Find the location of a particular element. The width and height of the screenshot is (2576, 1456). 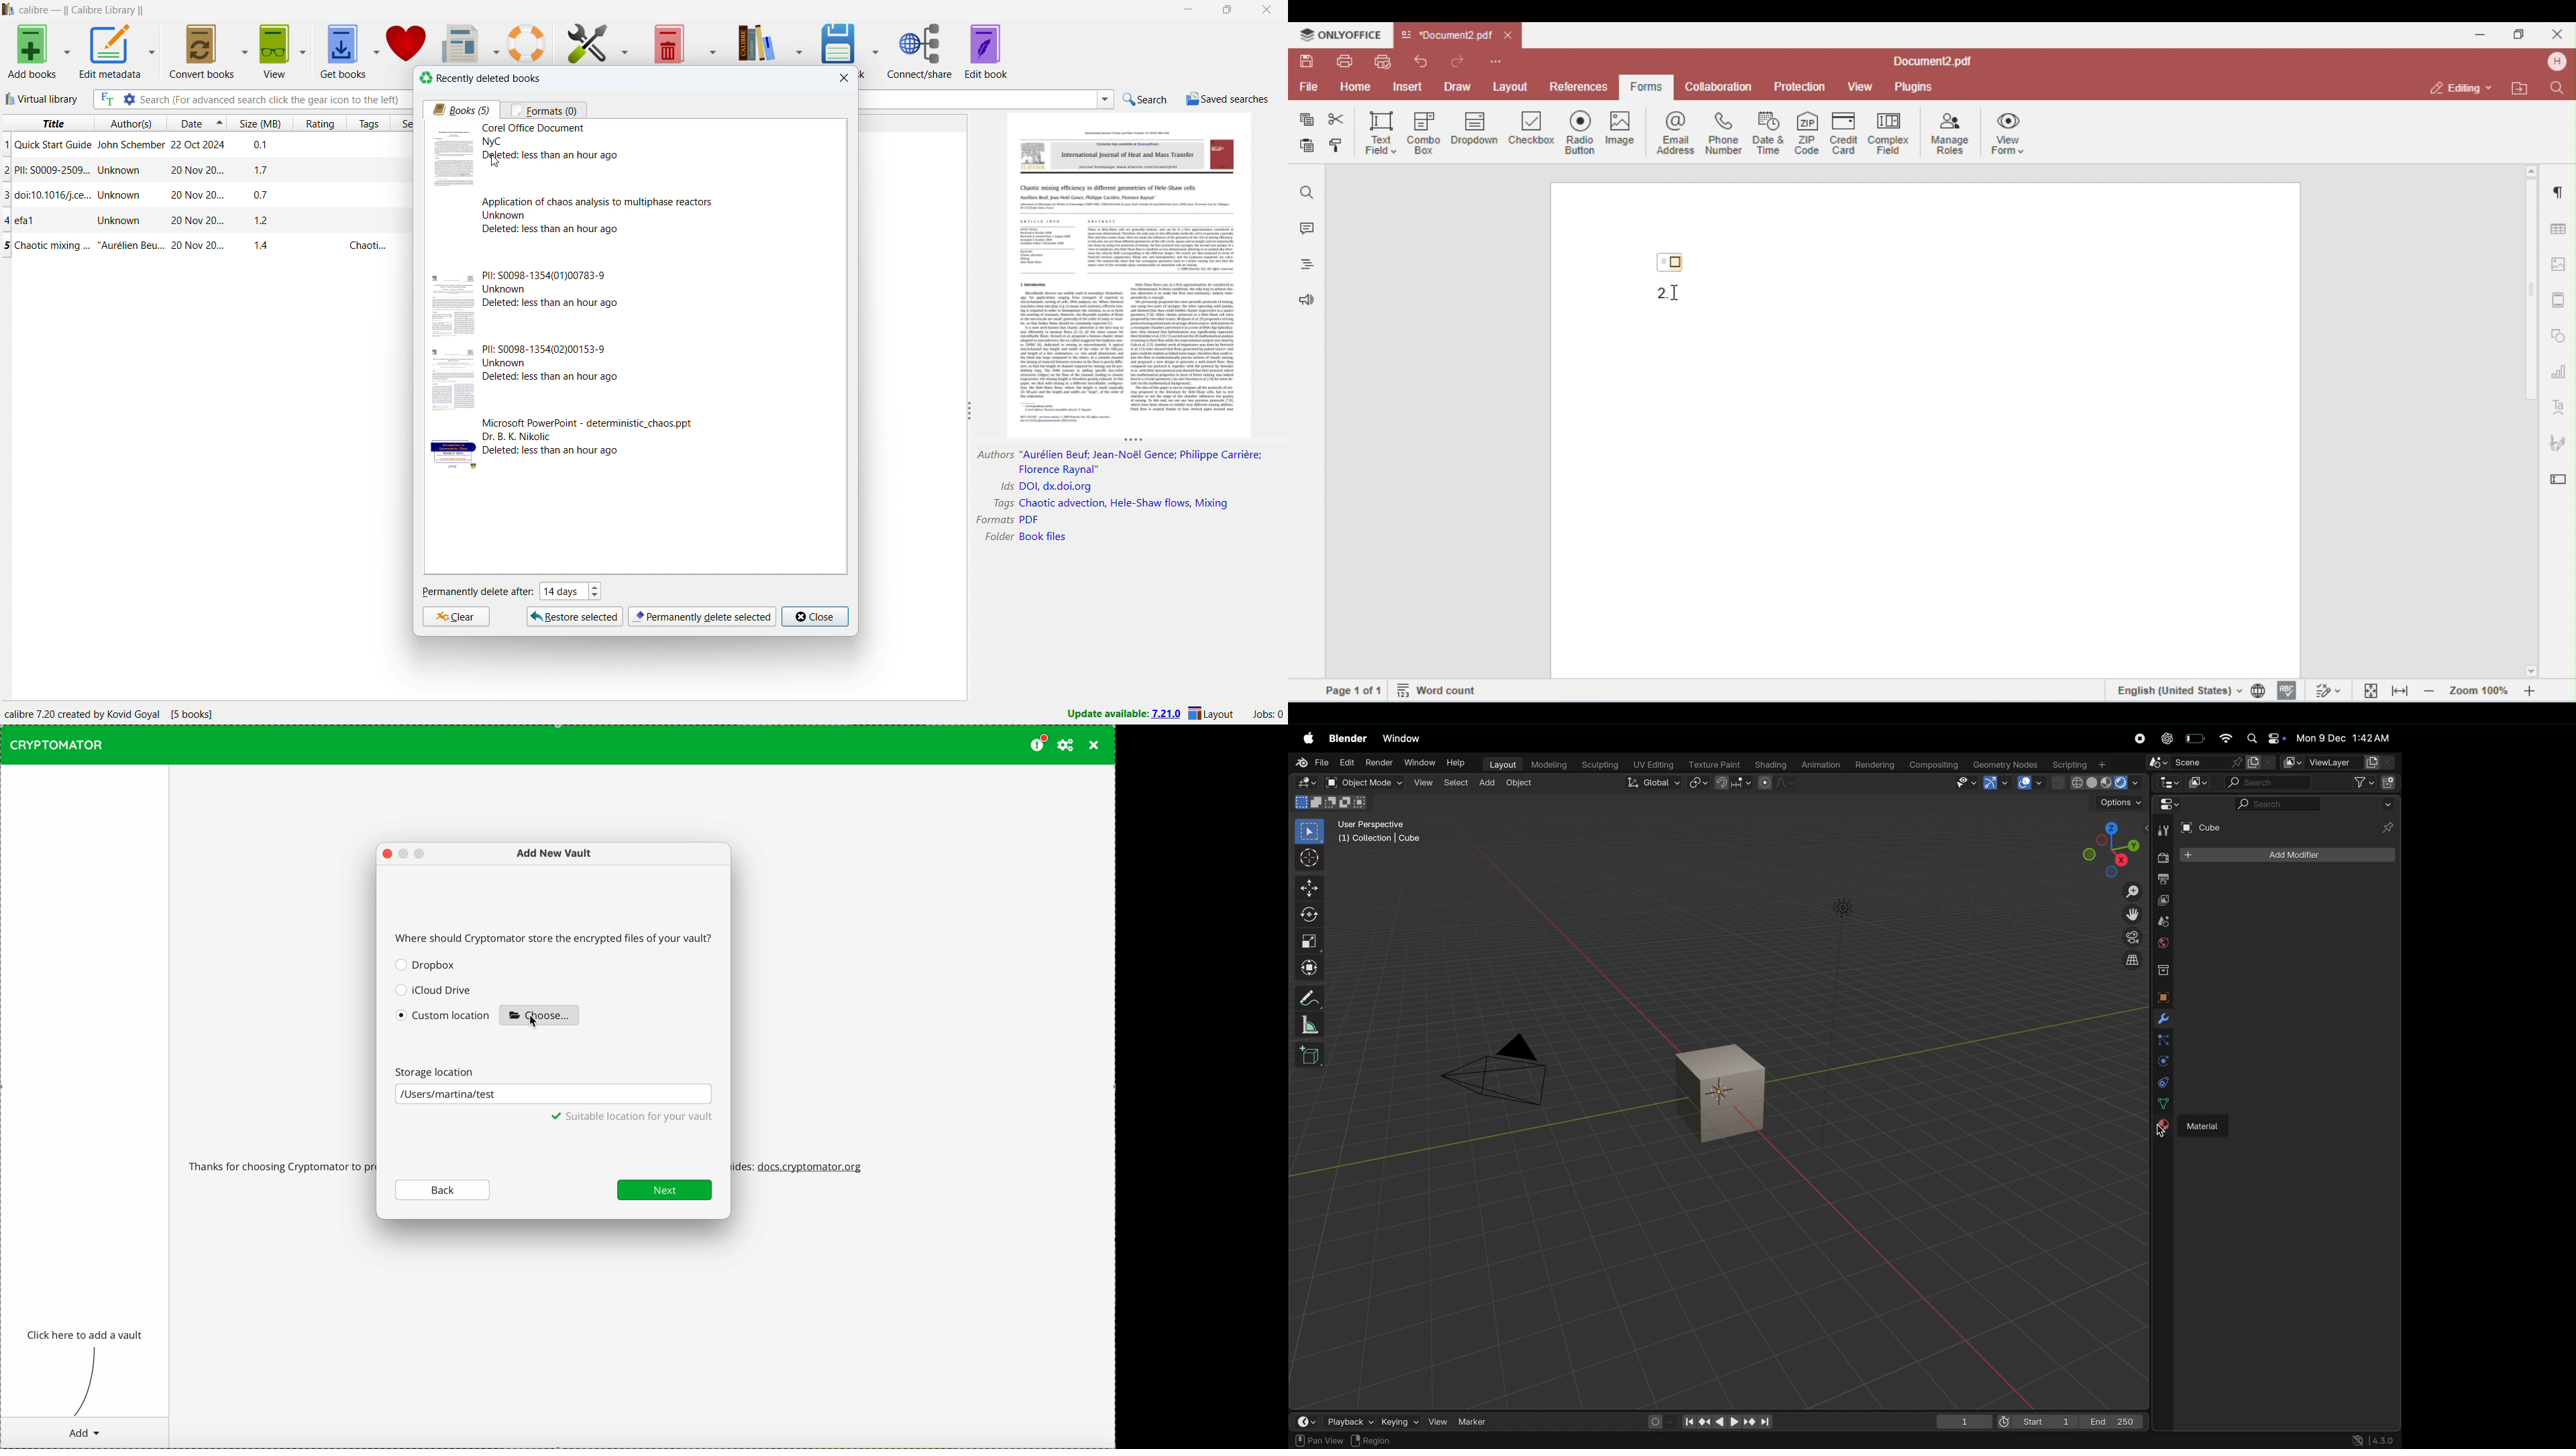

title is located at coordinates (82, 10).